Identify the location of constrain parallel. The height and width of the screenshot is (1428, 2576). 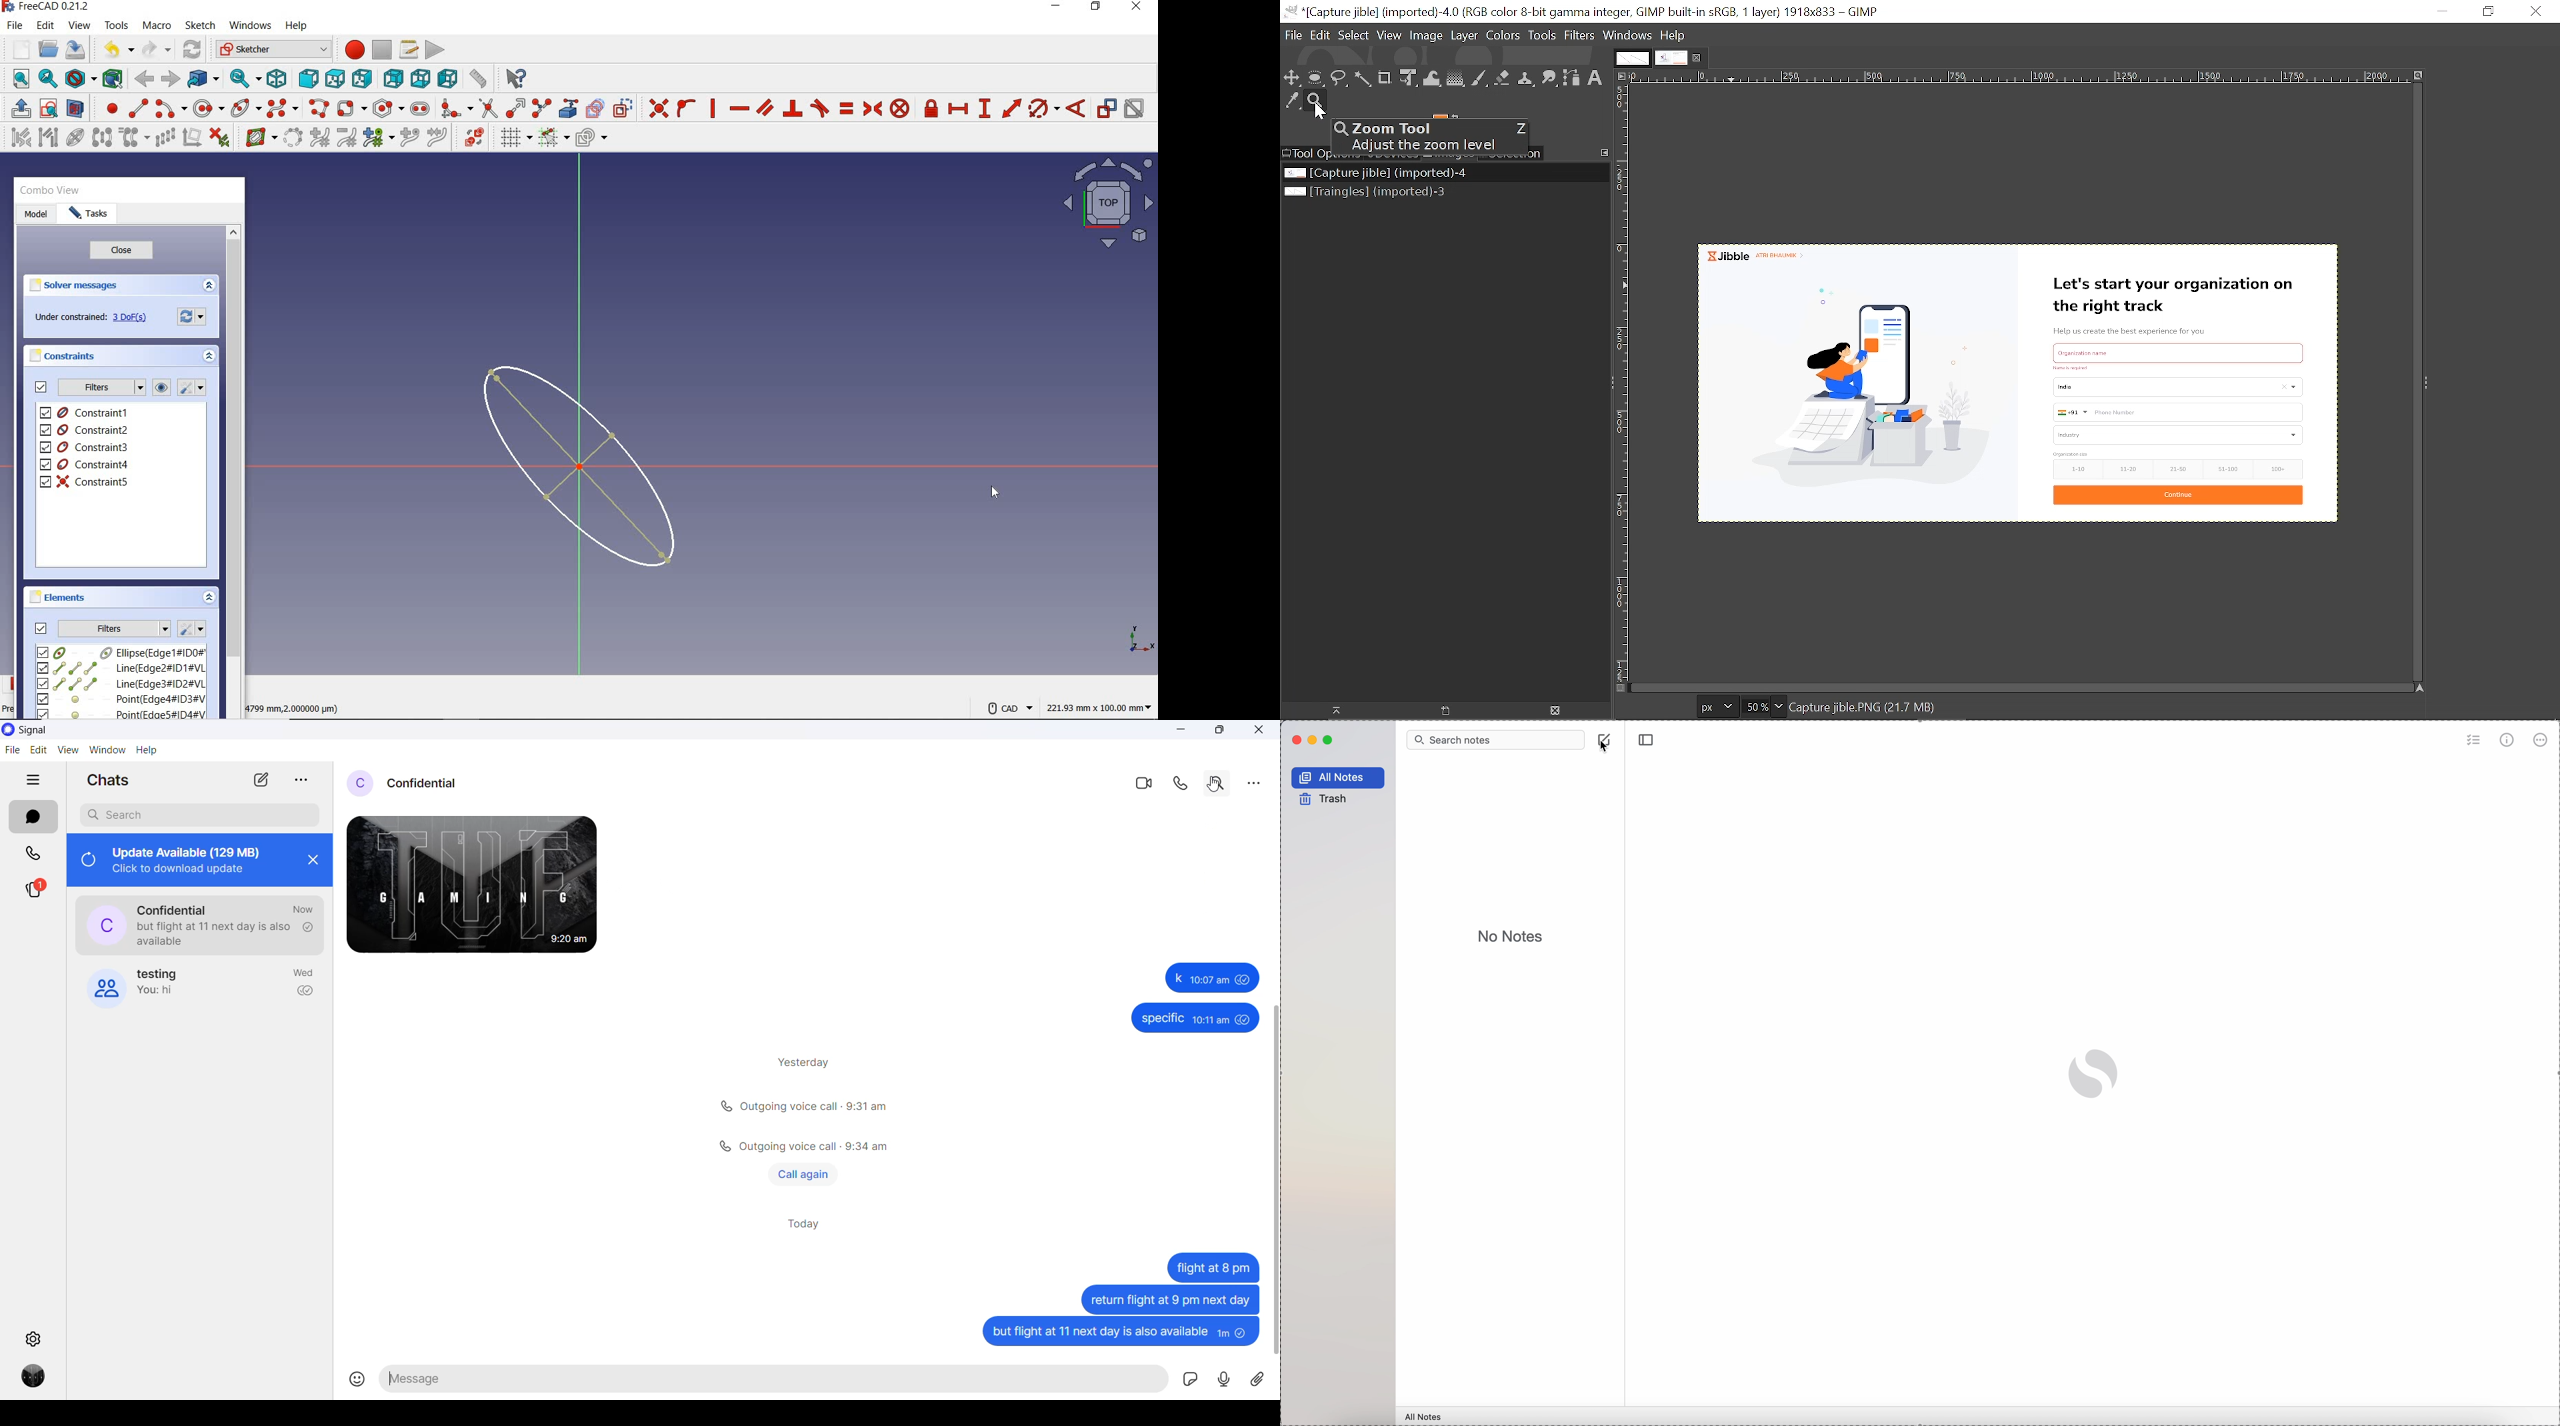
(764, 107).